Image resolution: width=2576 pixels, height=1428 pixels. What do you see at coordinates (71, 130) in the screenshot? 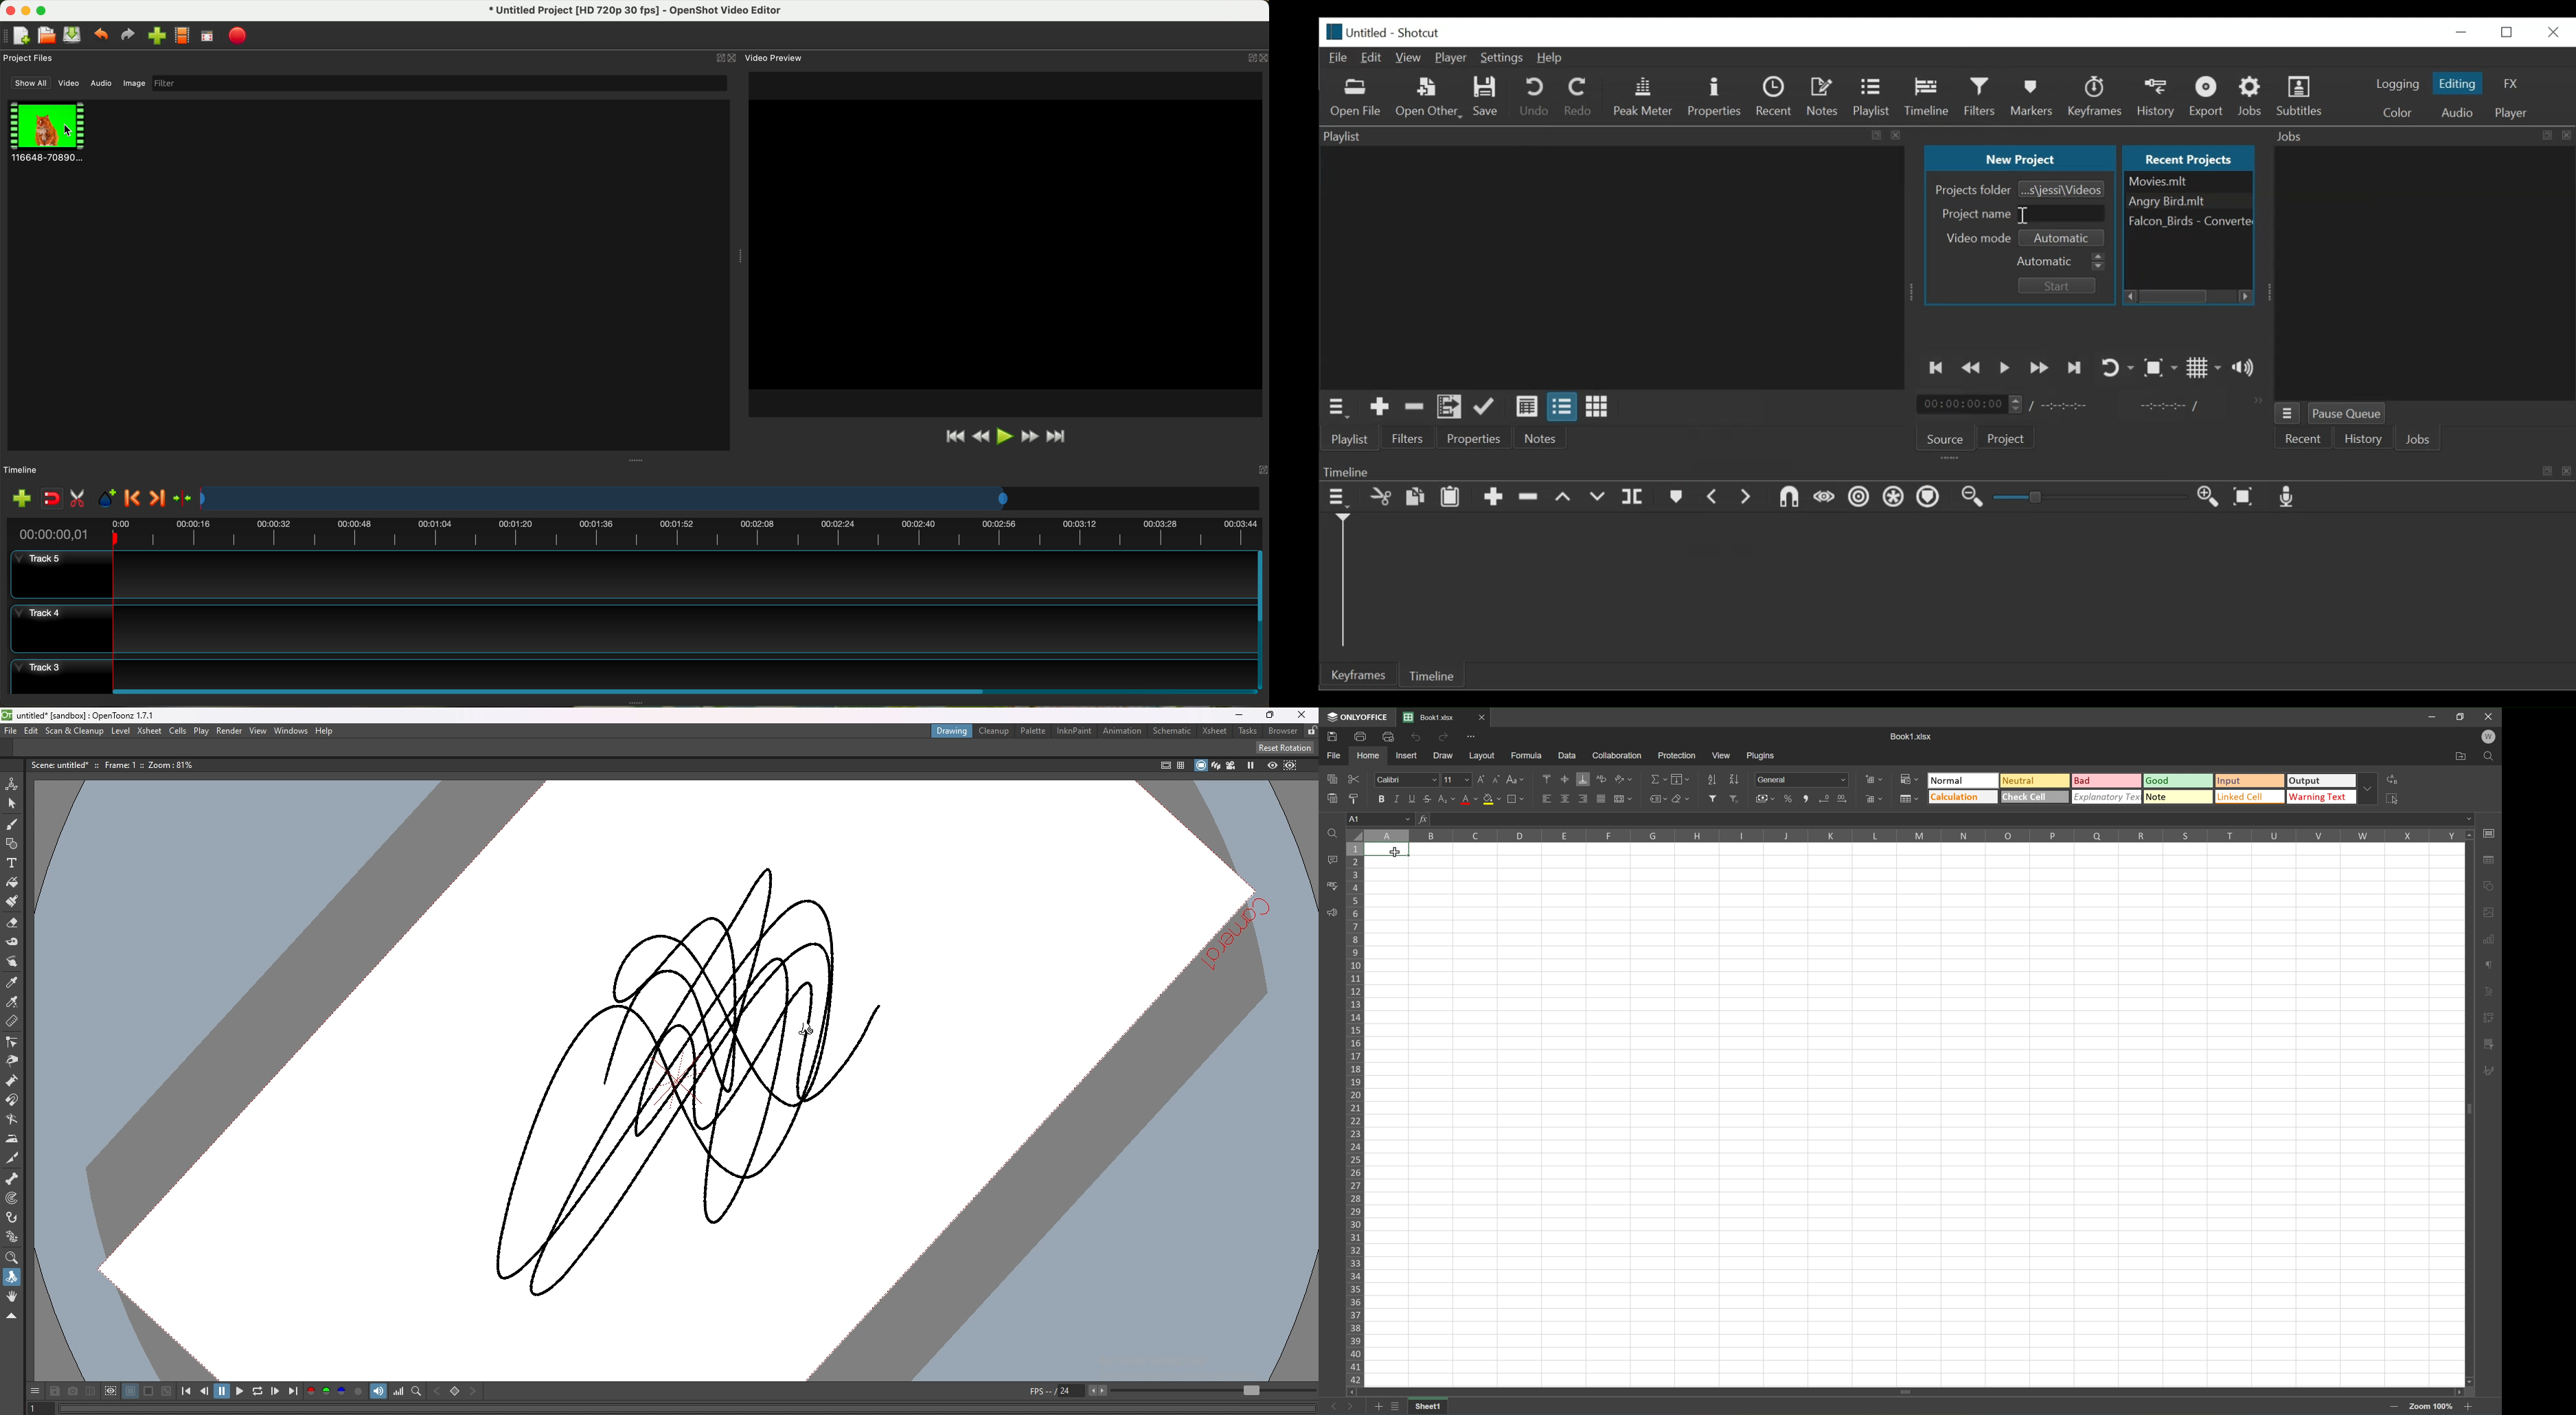
I see `click` at bounding box center [71, 130].